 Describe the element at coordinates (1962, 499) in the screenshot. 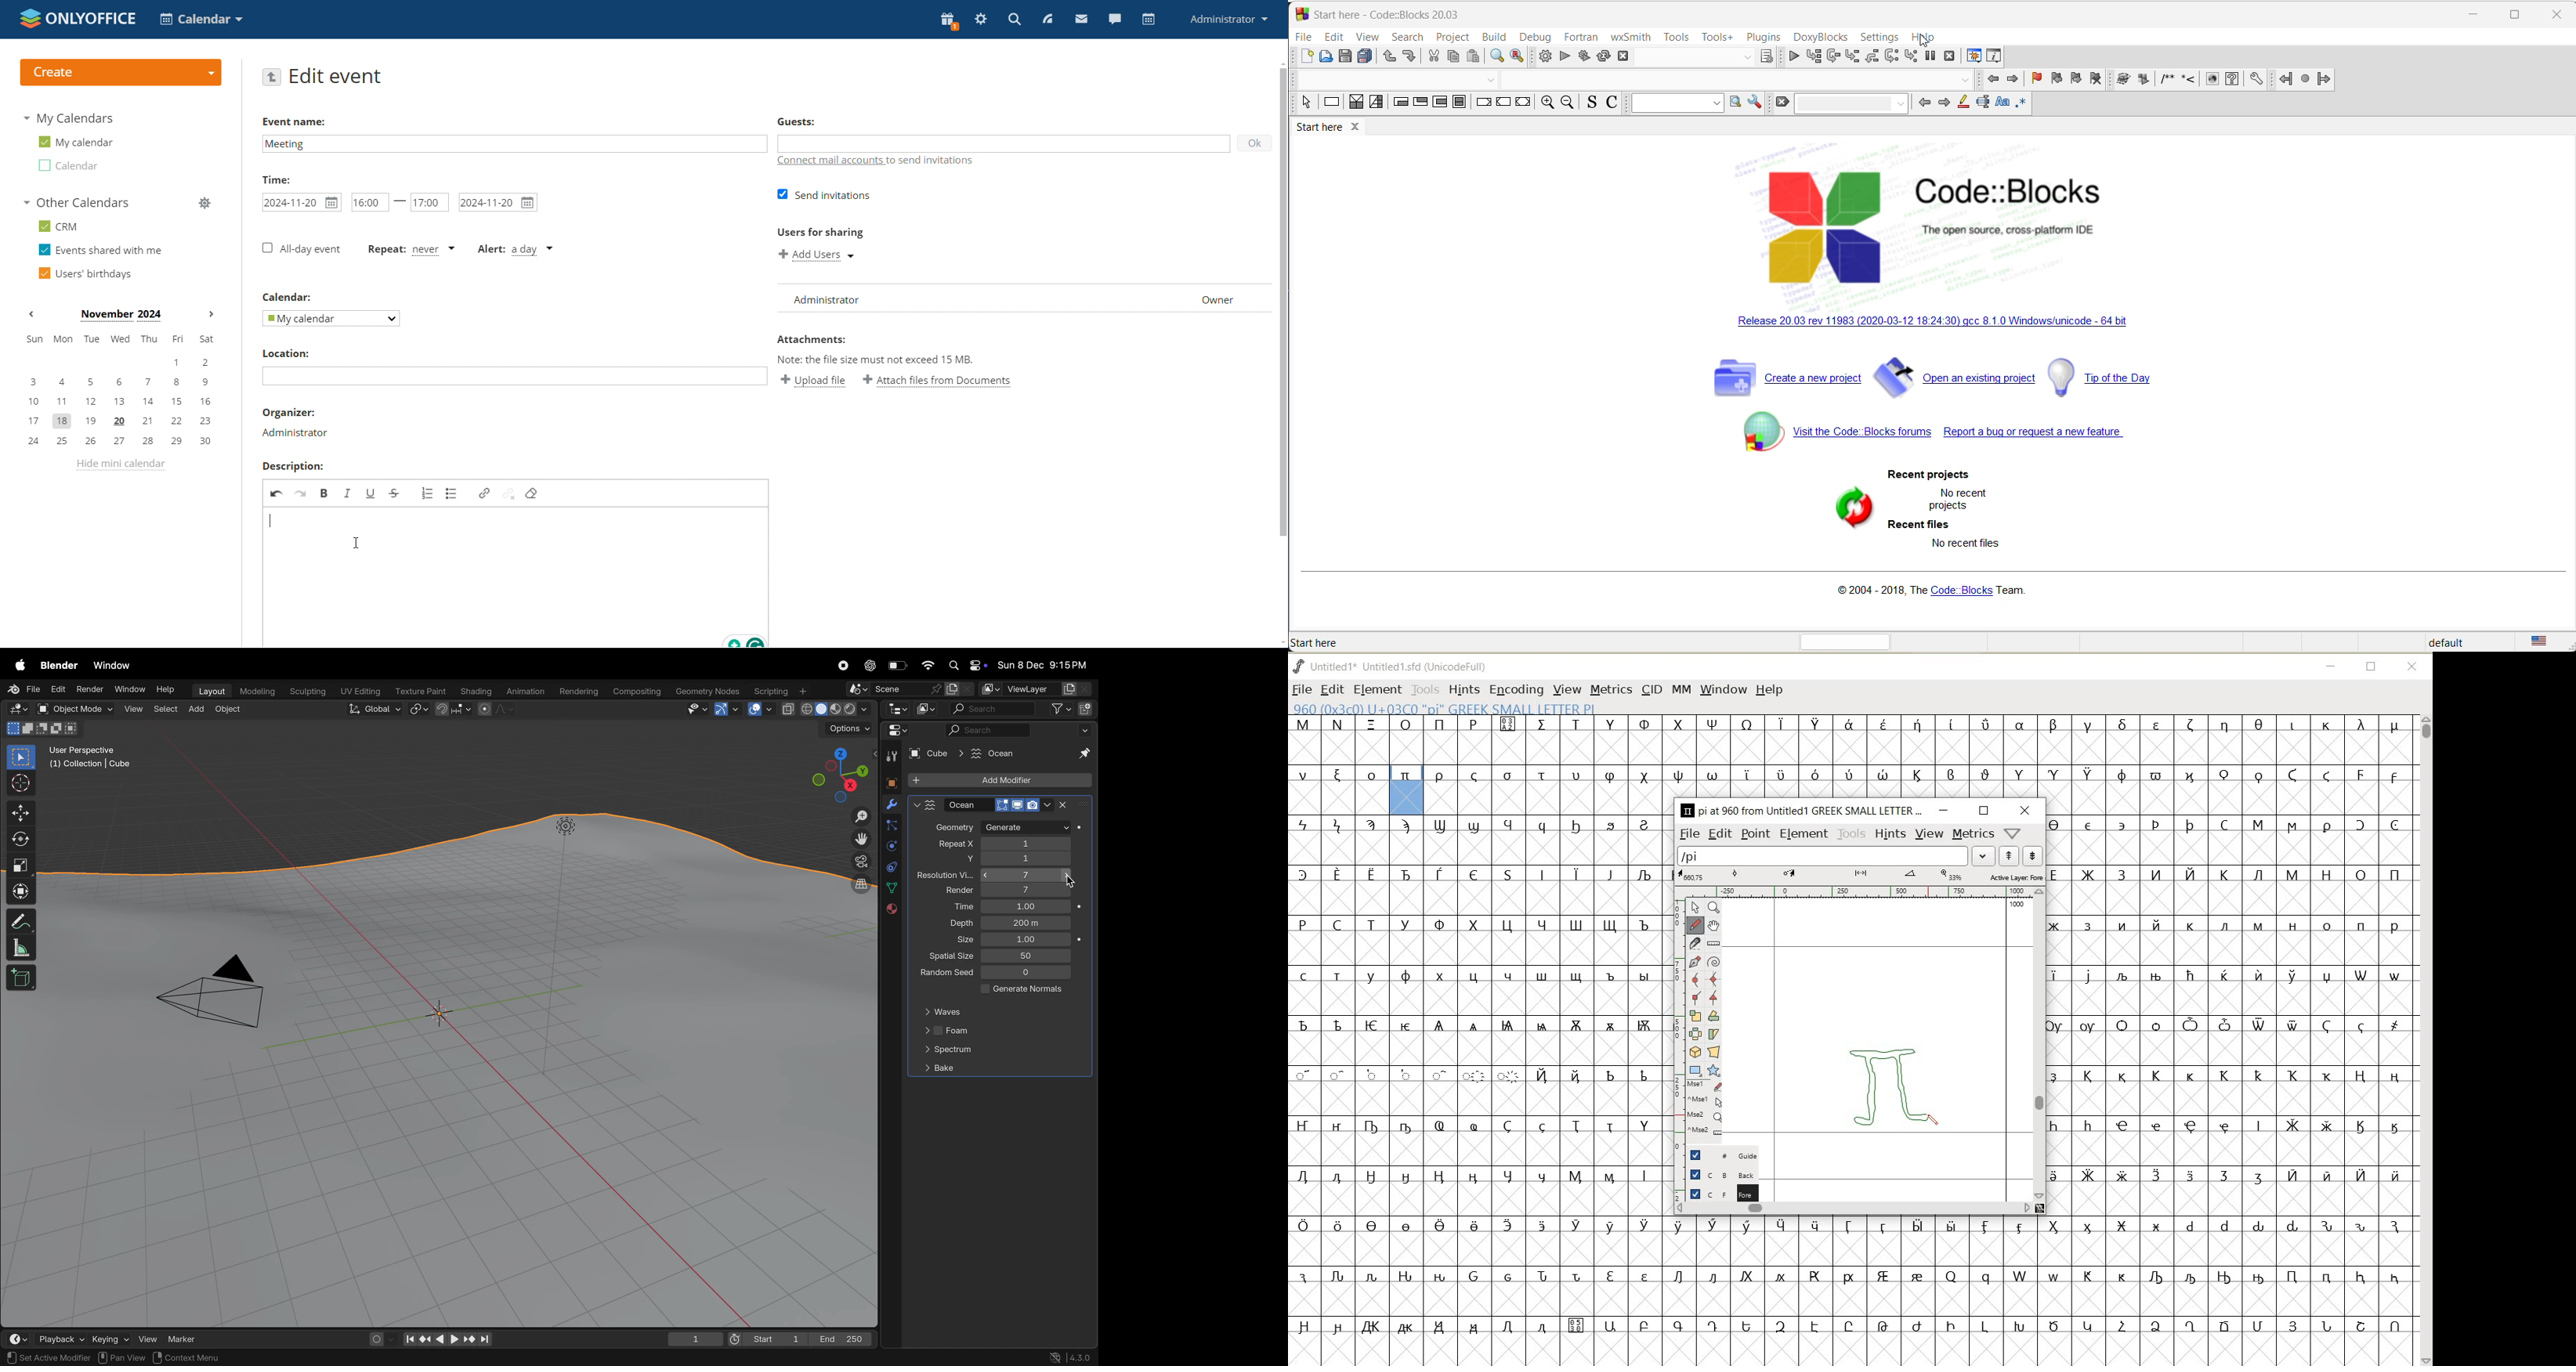

I see `No recent projects` at that location.